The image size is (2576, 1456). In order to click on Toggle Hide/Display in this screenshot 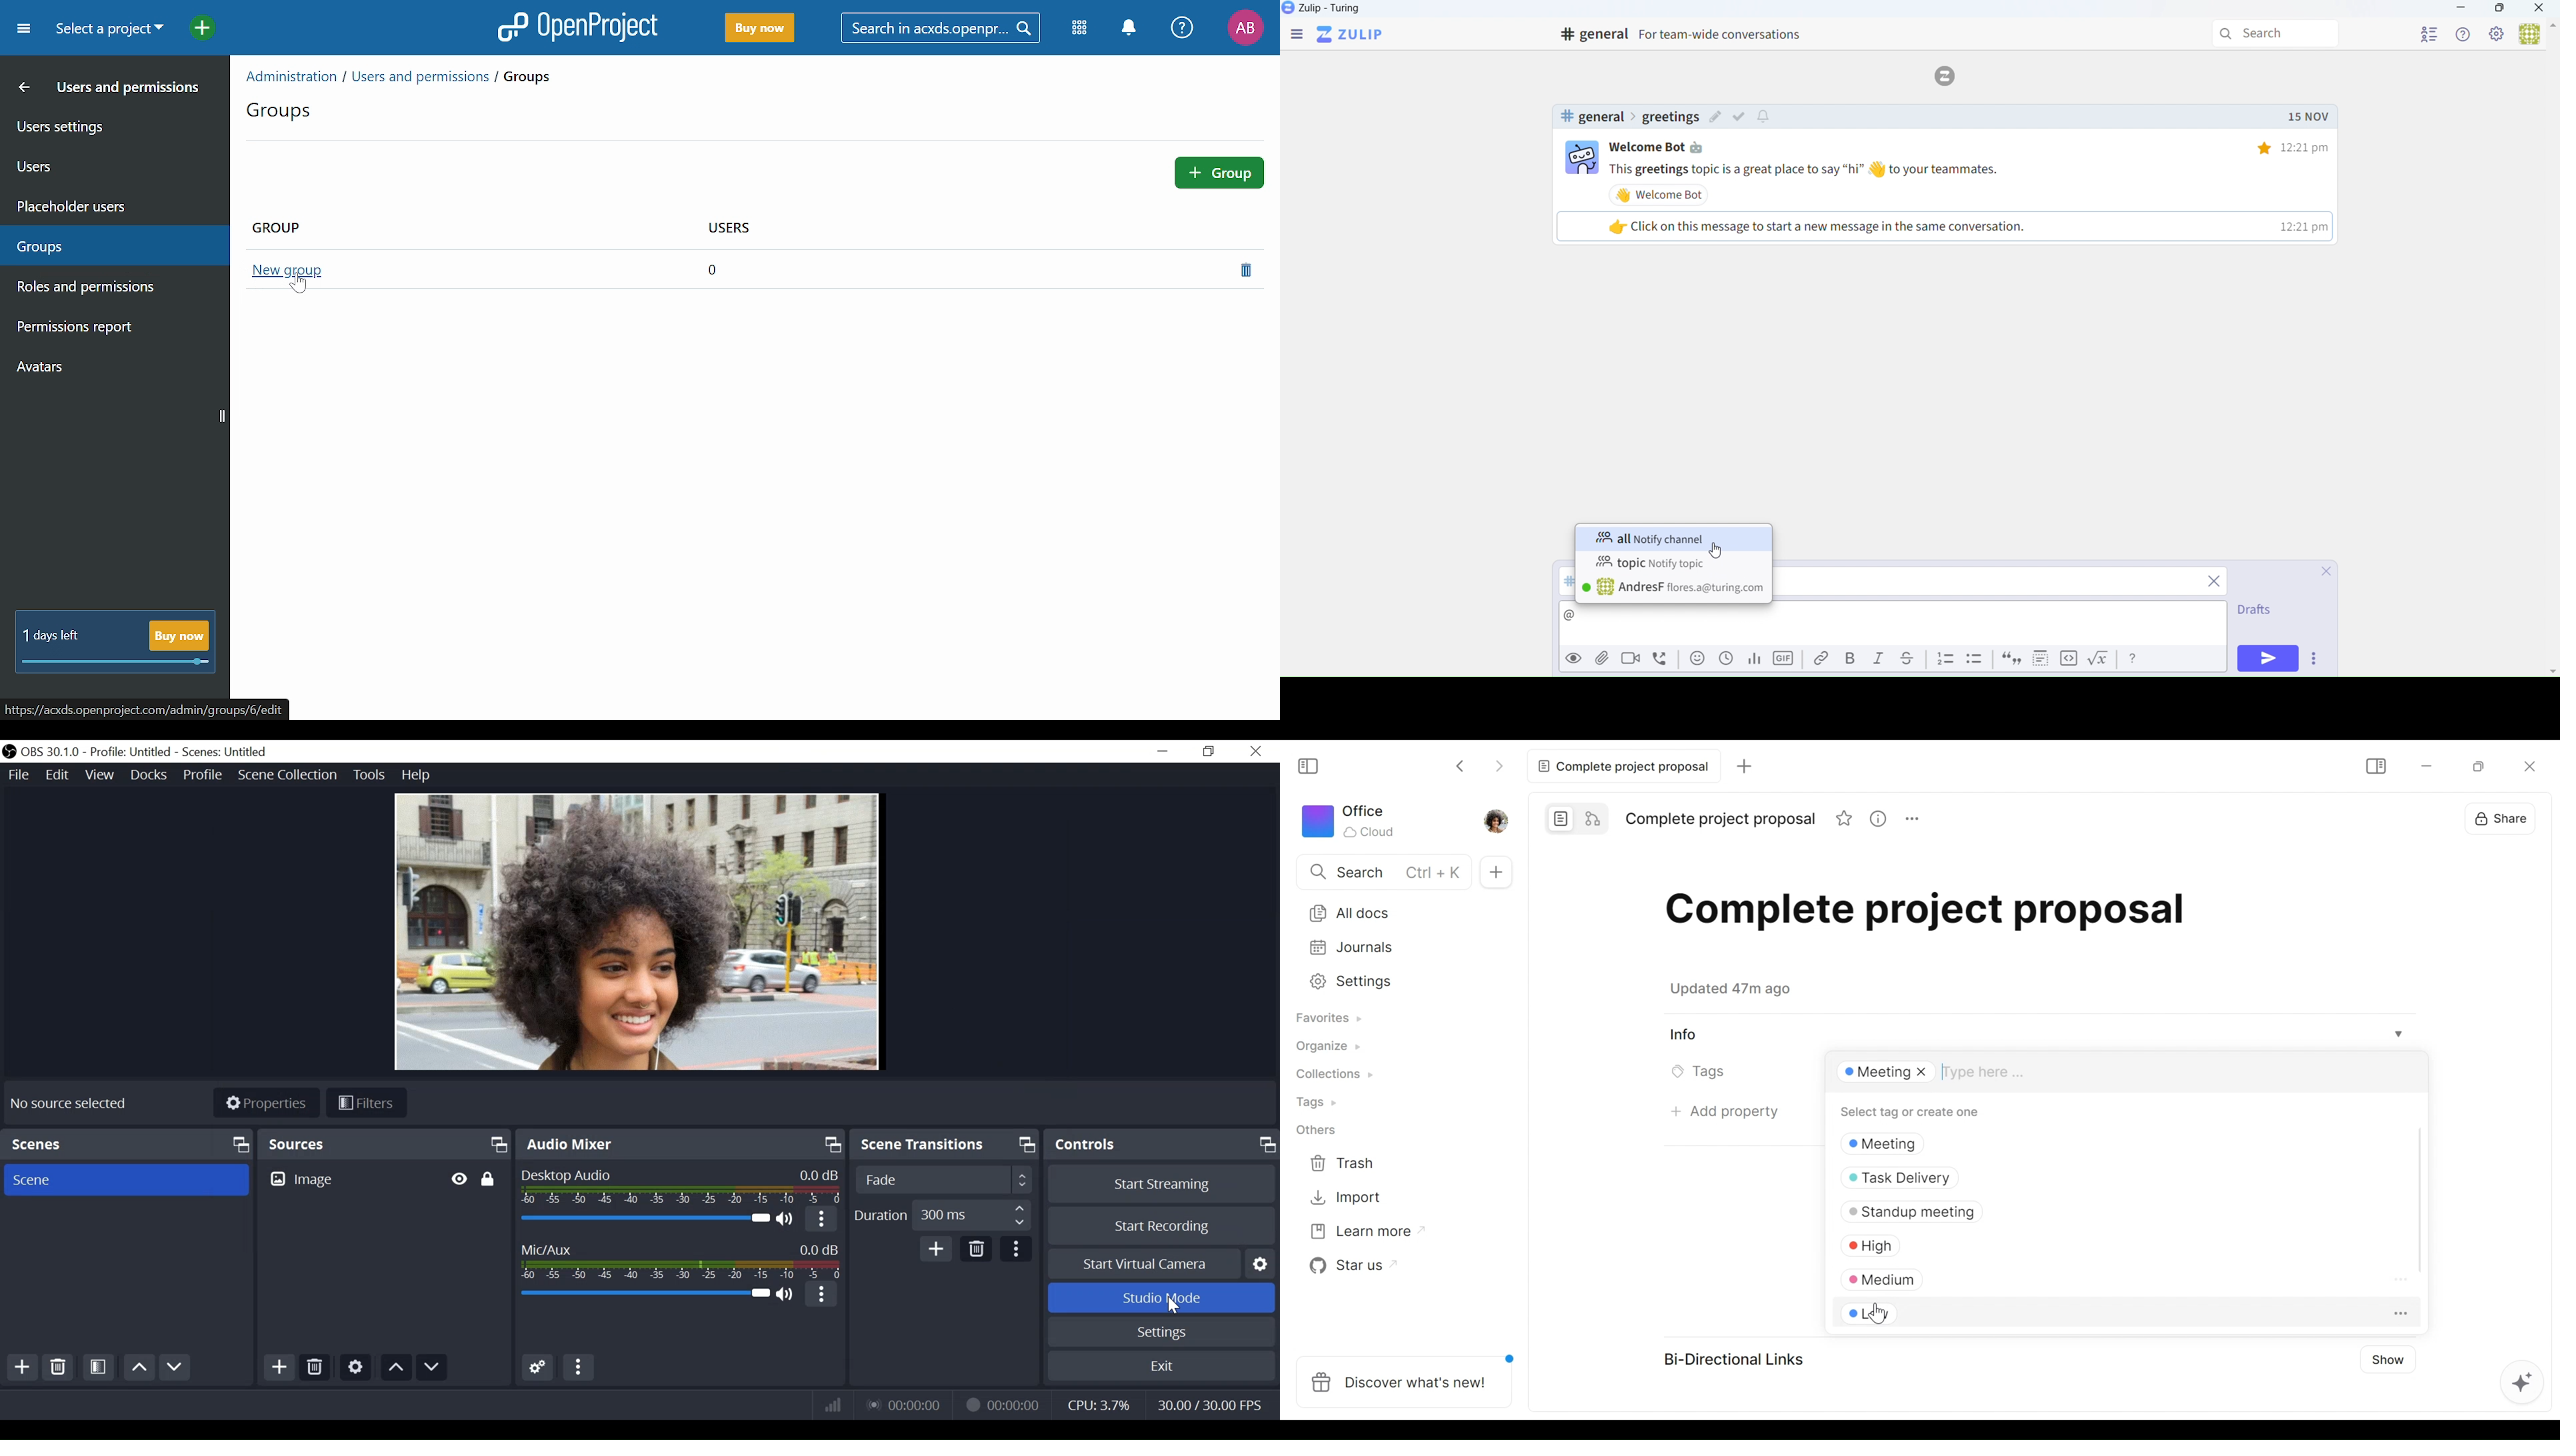, I will do `click(459, 1178)`.